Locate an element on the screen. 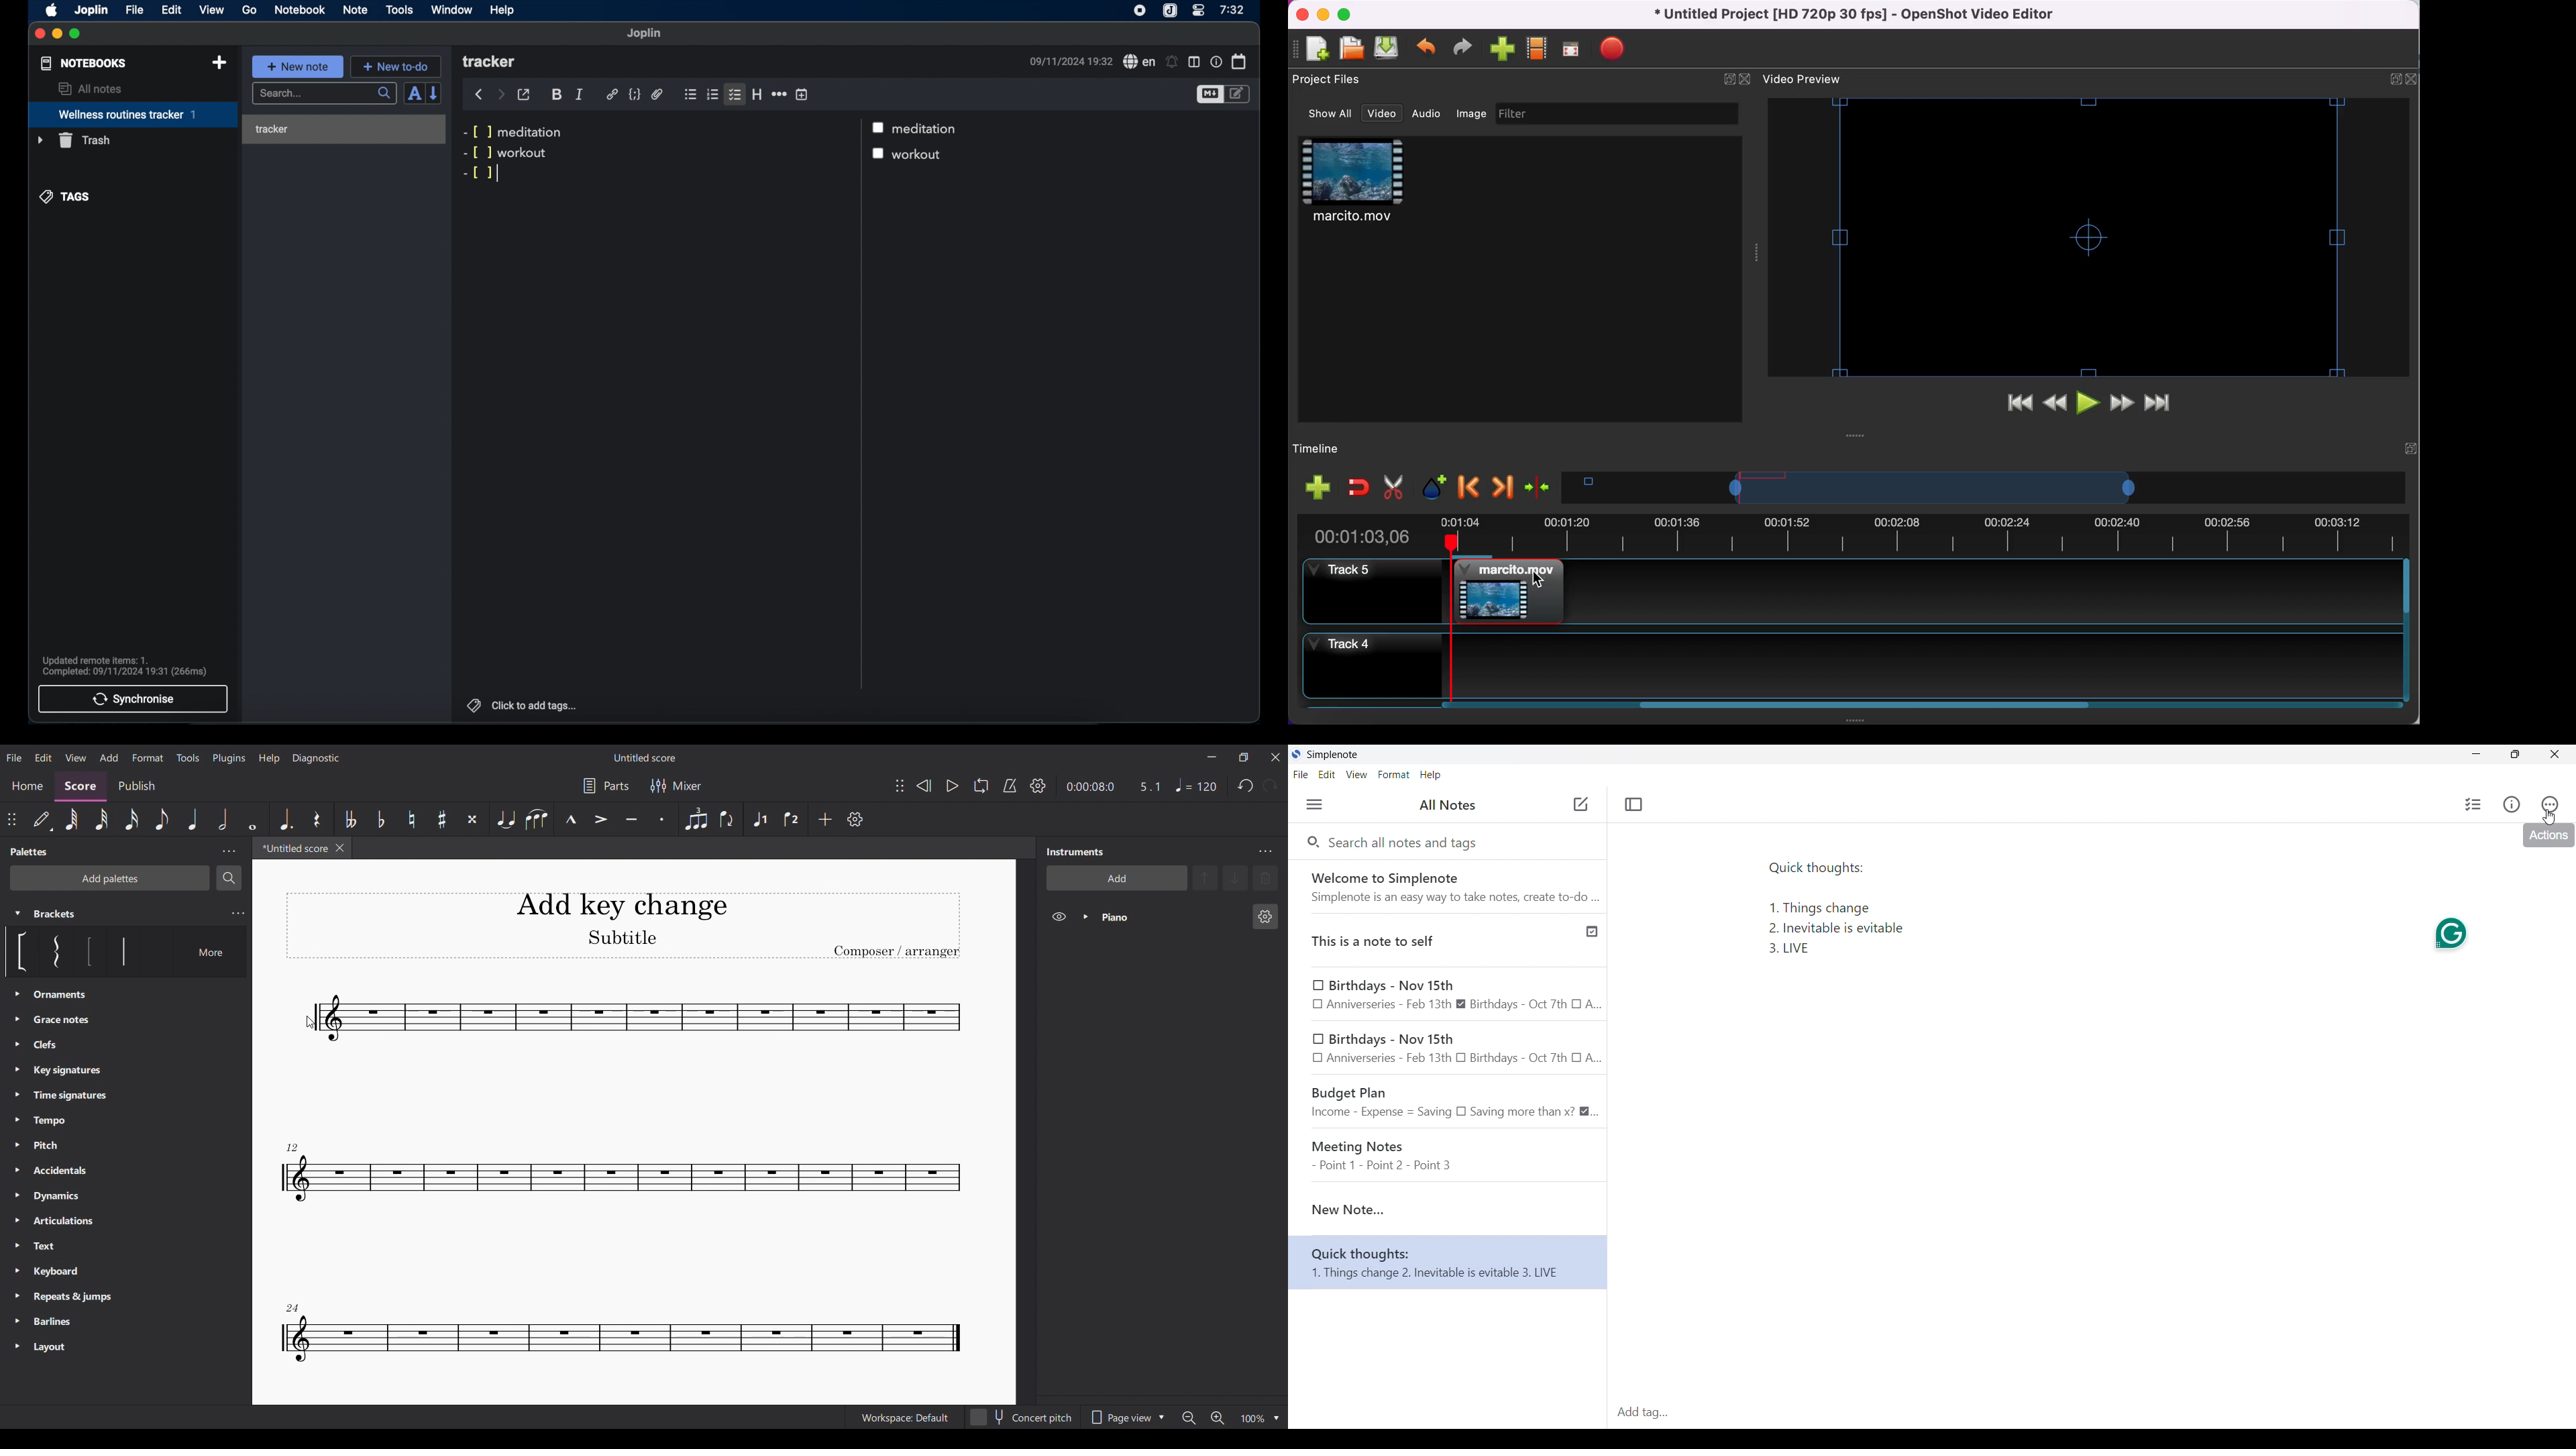 This screenshot has width=2576, height=1456. calendar is located at coordinates (1239, 61).